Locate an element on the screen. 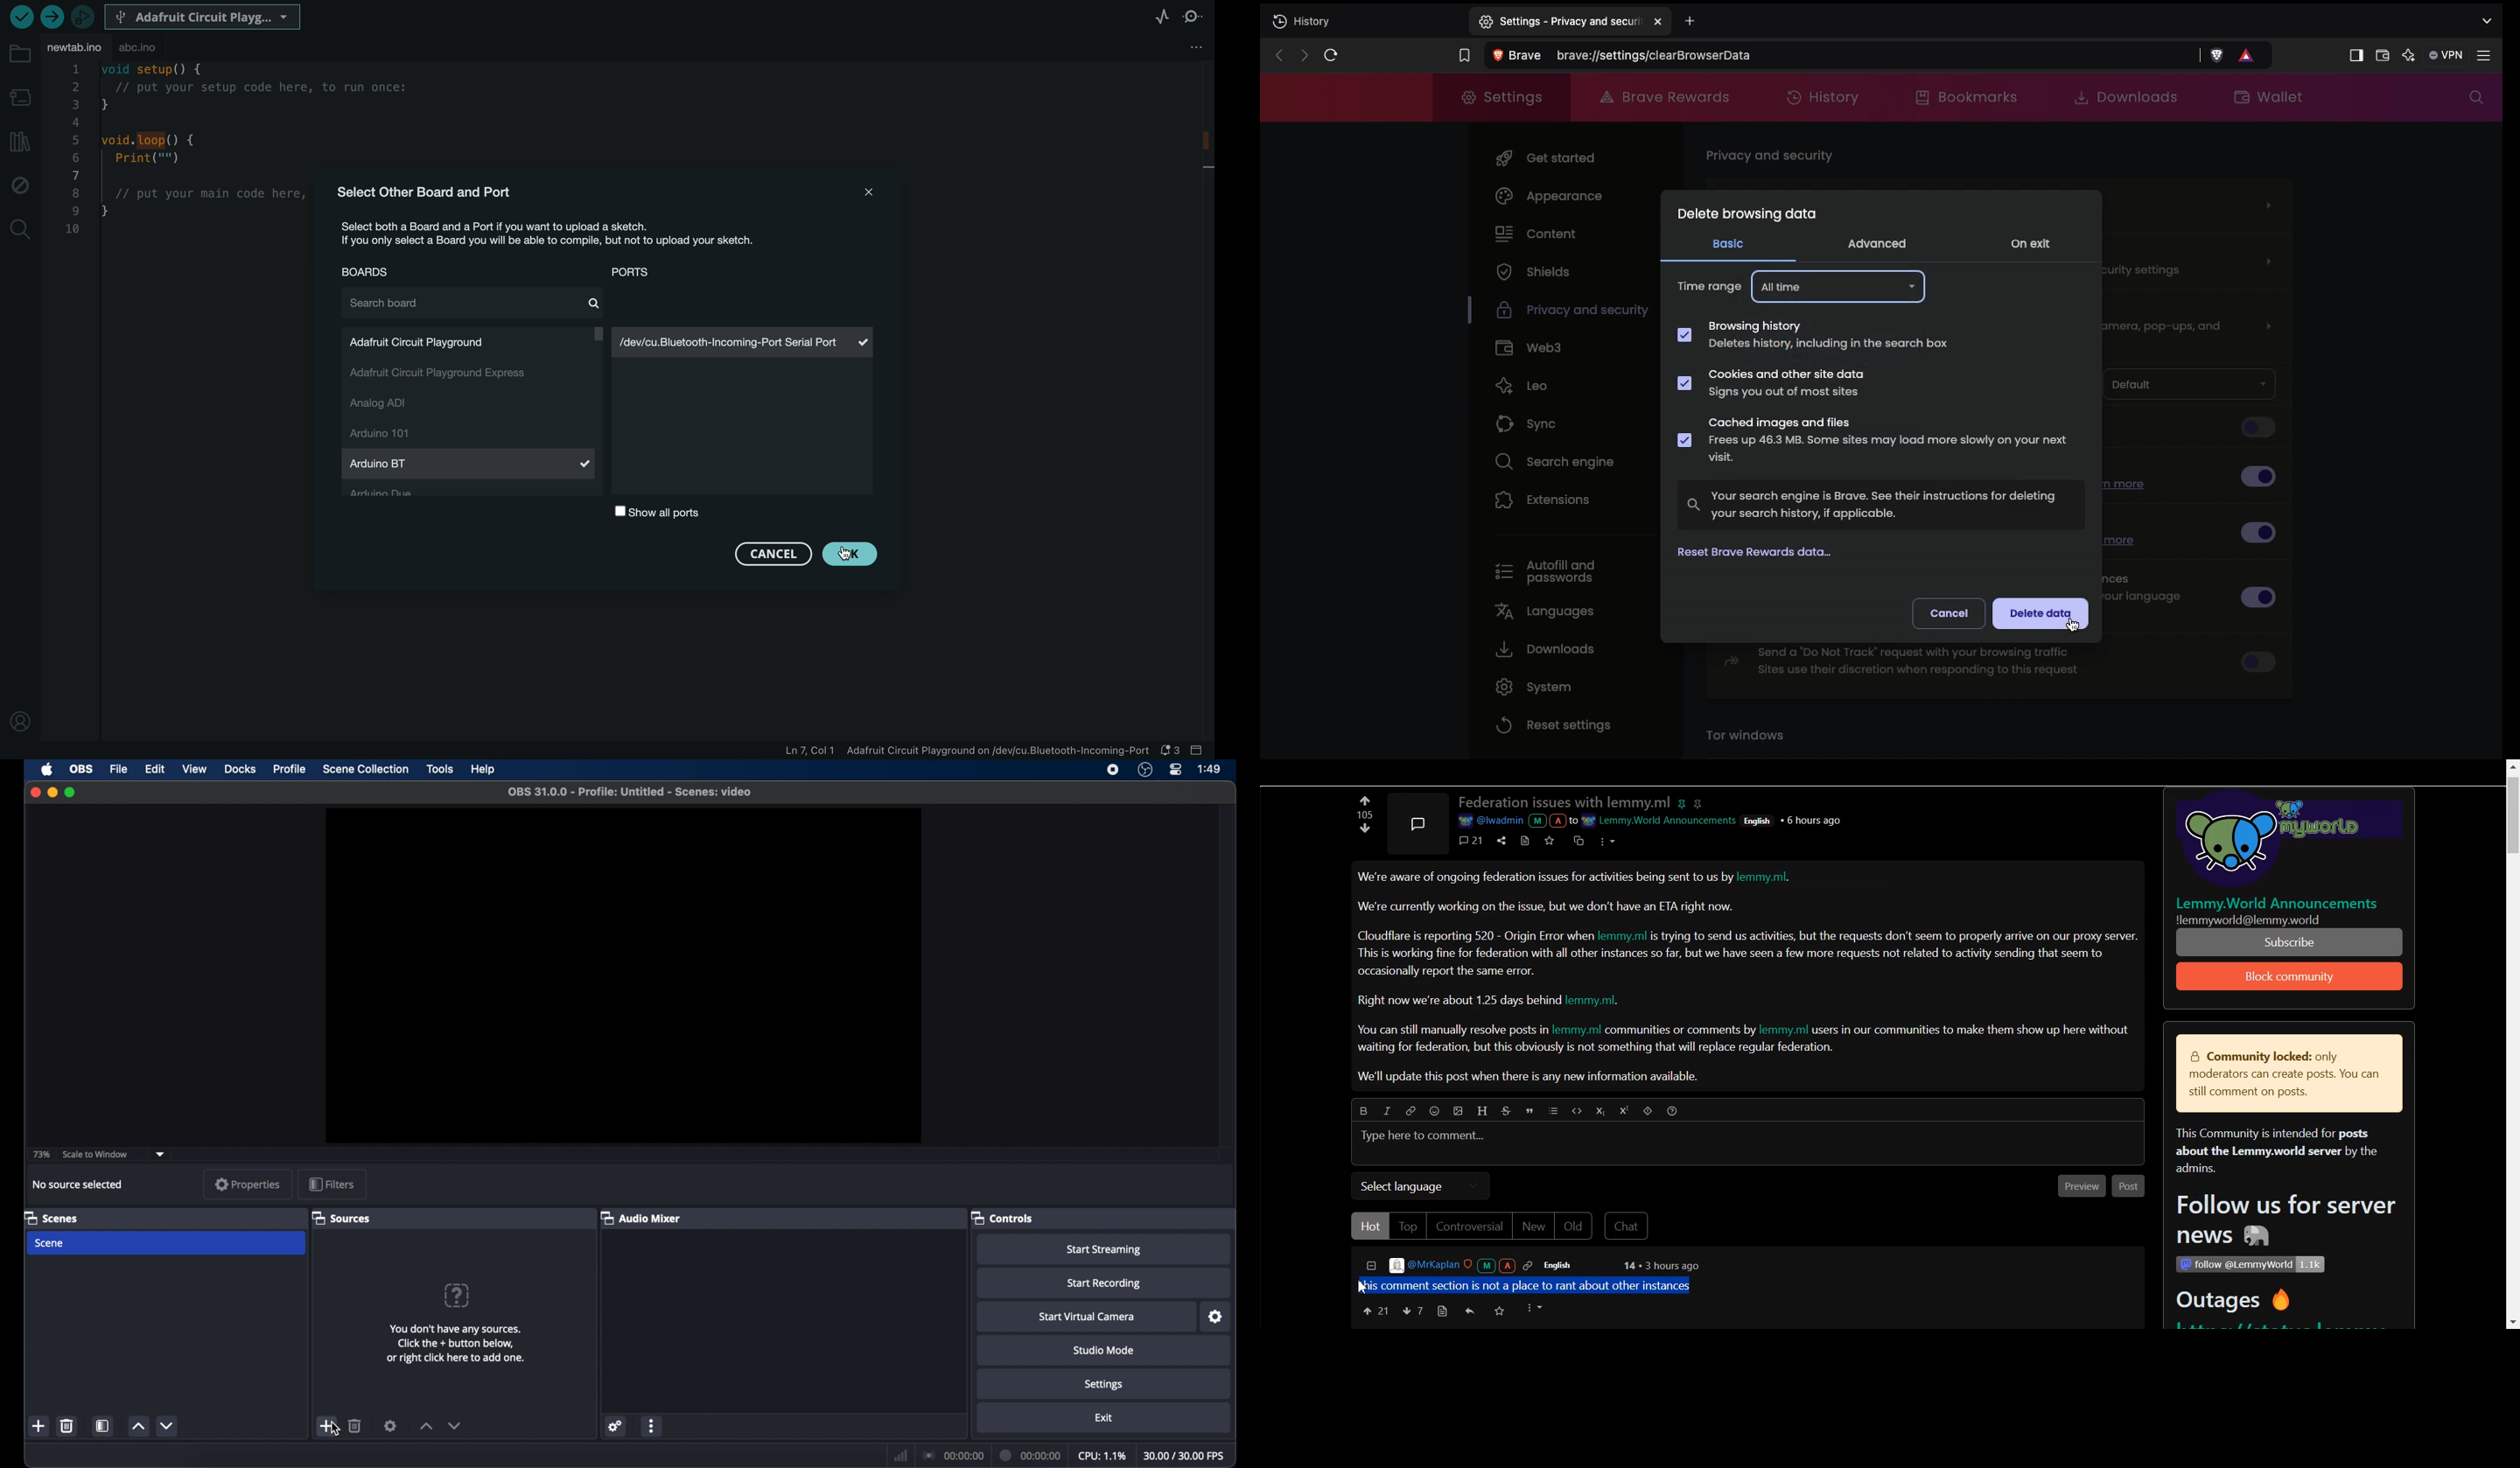 The image size is (2520, 1484). ‘You don't have any sources.
Click the + button below,
or right click here to add one. is located at coordinates (449, 1343).